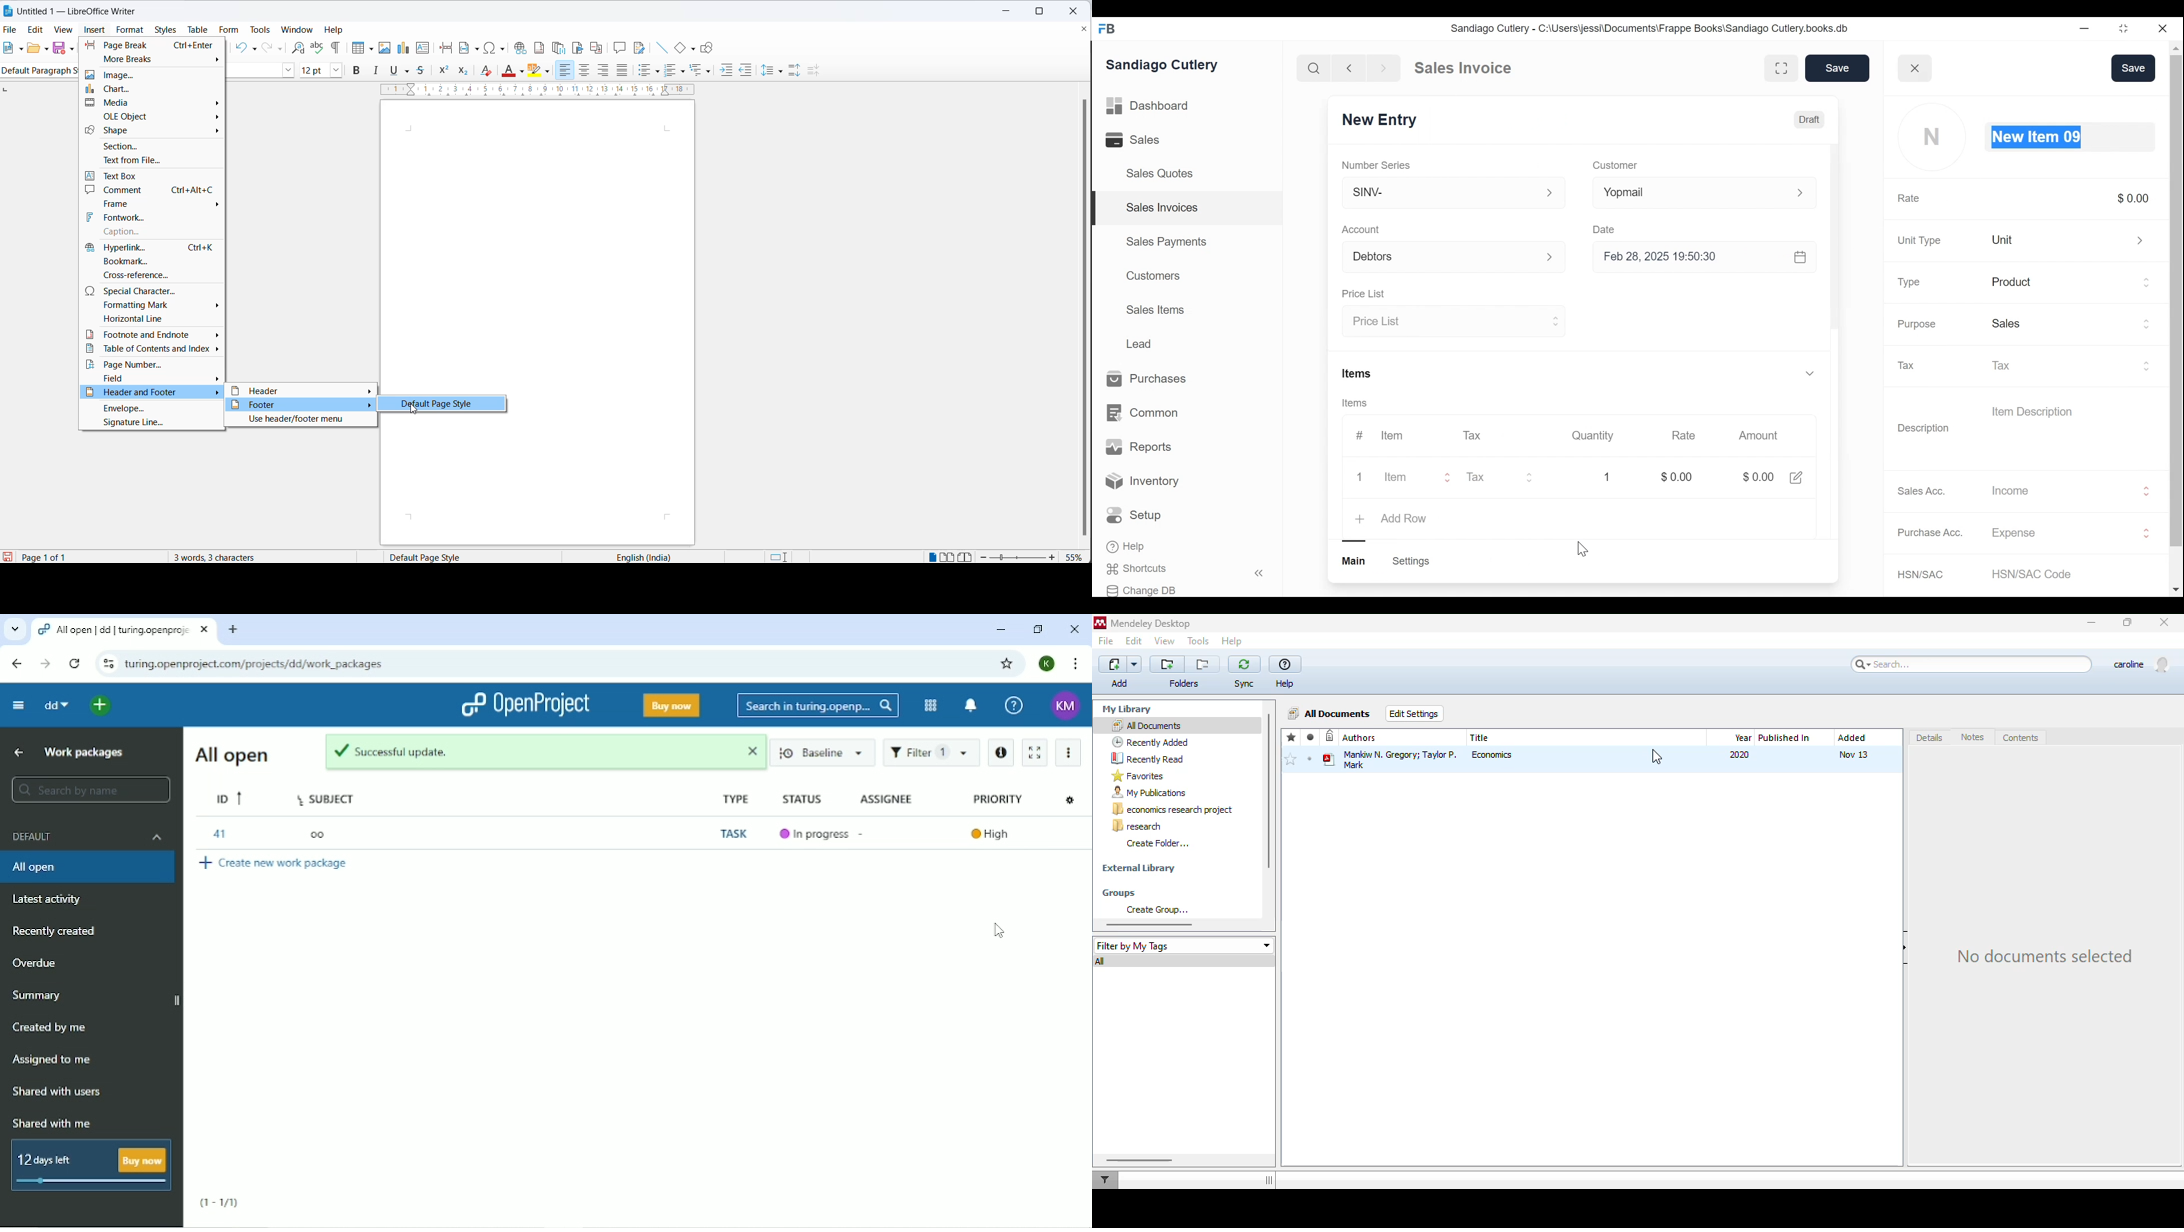  I want to click on Create, so click(1410, 562).